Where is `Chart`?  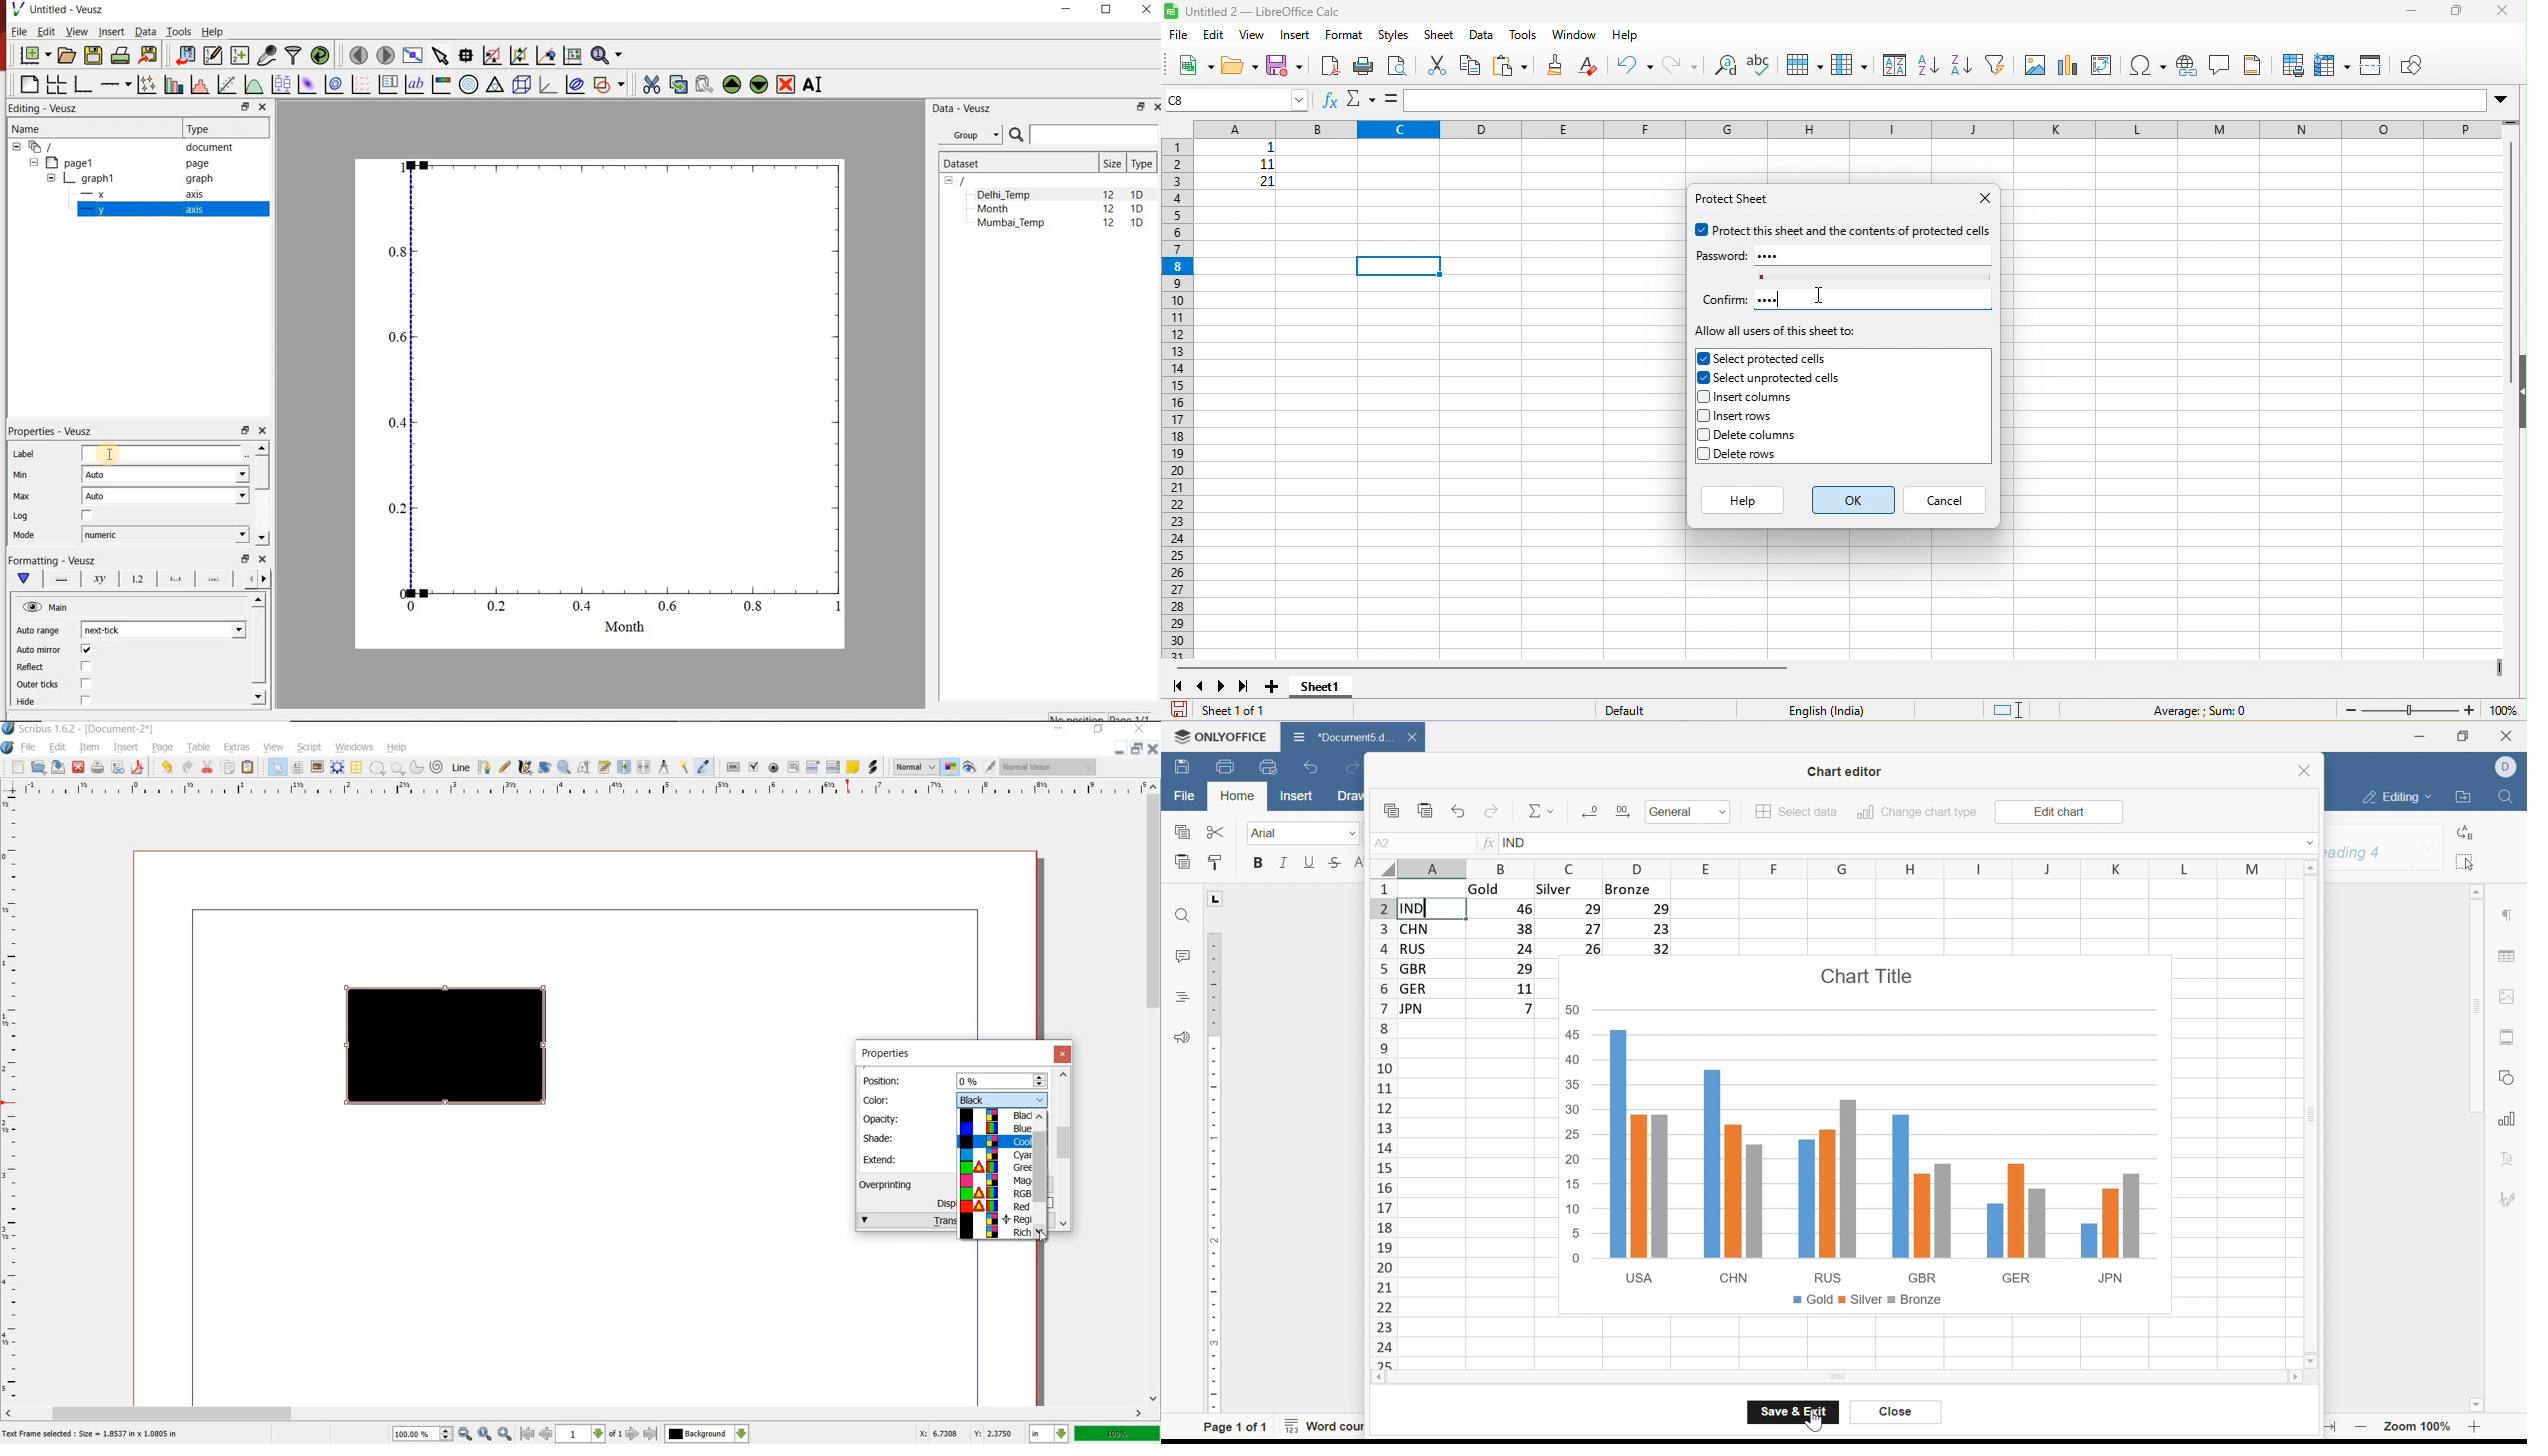 Chart is located at coordinates (1867, 1137).